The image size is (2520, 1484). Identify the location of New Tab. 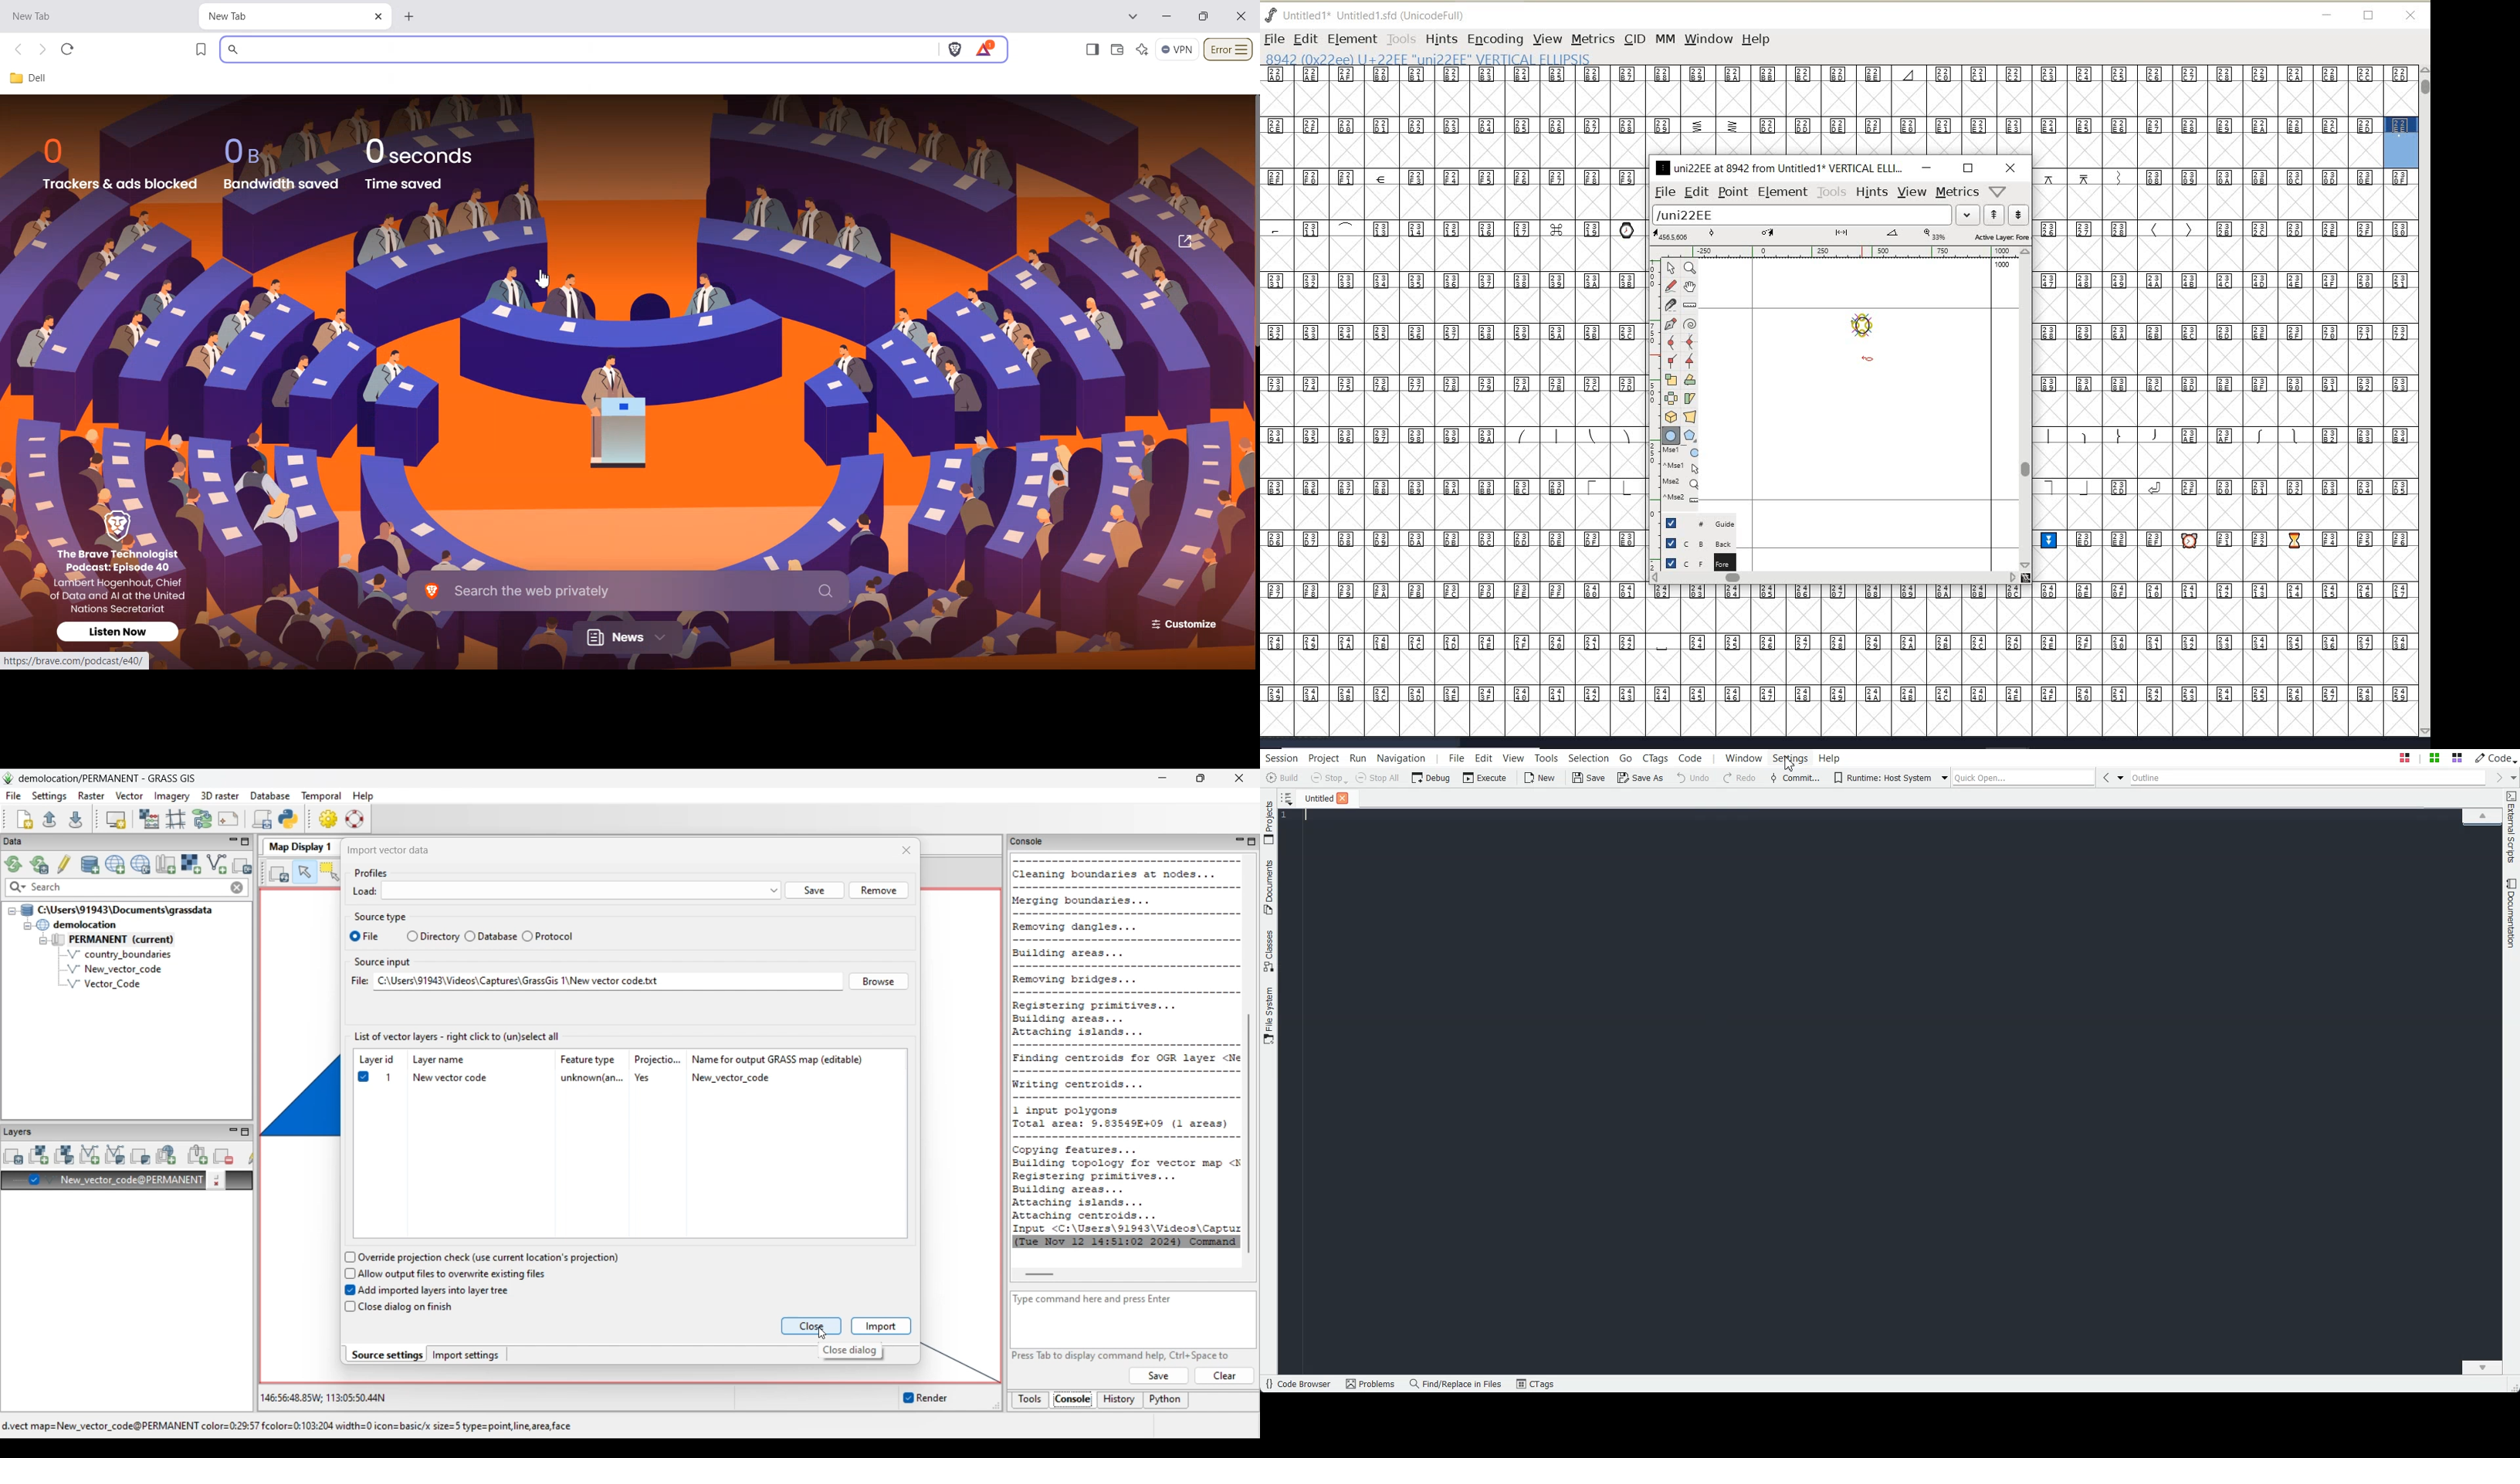
(85, 16).